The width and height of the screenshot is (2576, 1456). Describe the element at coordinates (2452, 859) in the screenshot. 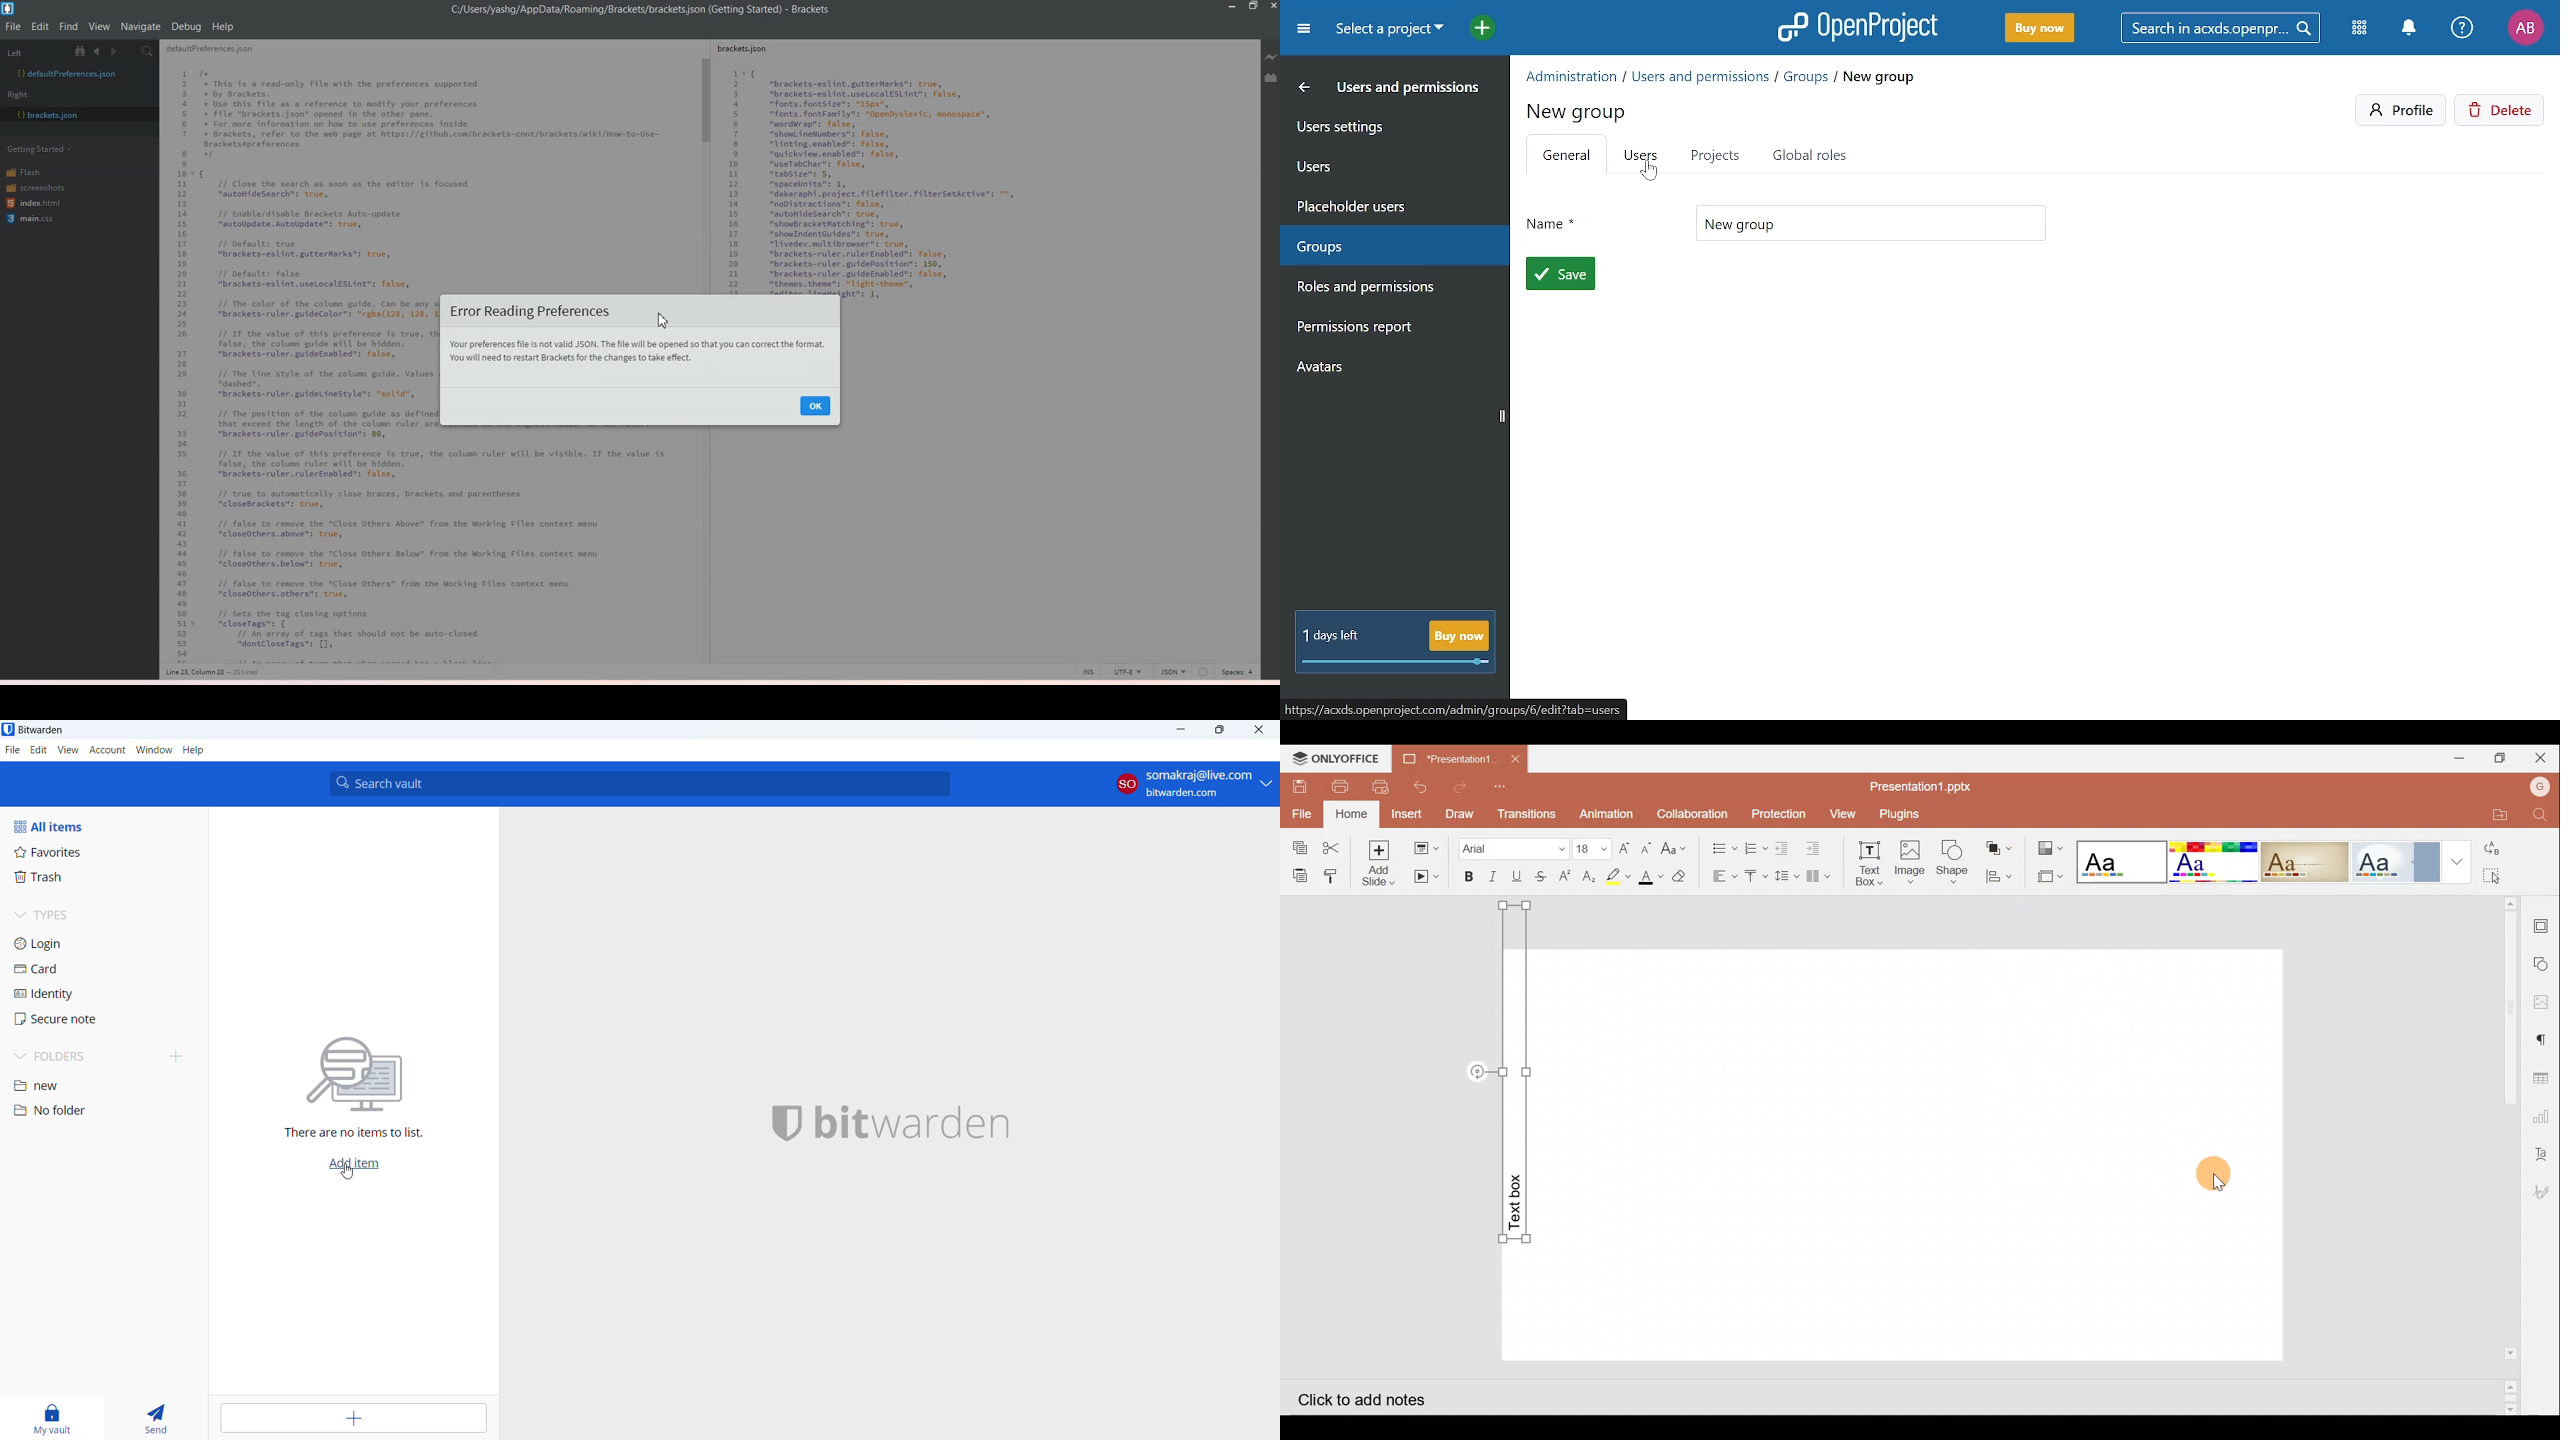

I see `More` at that location.